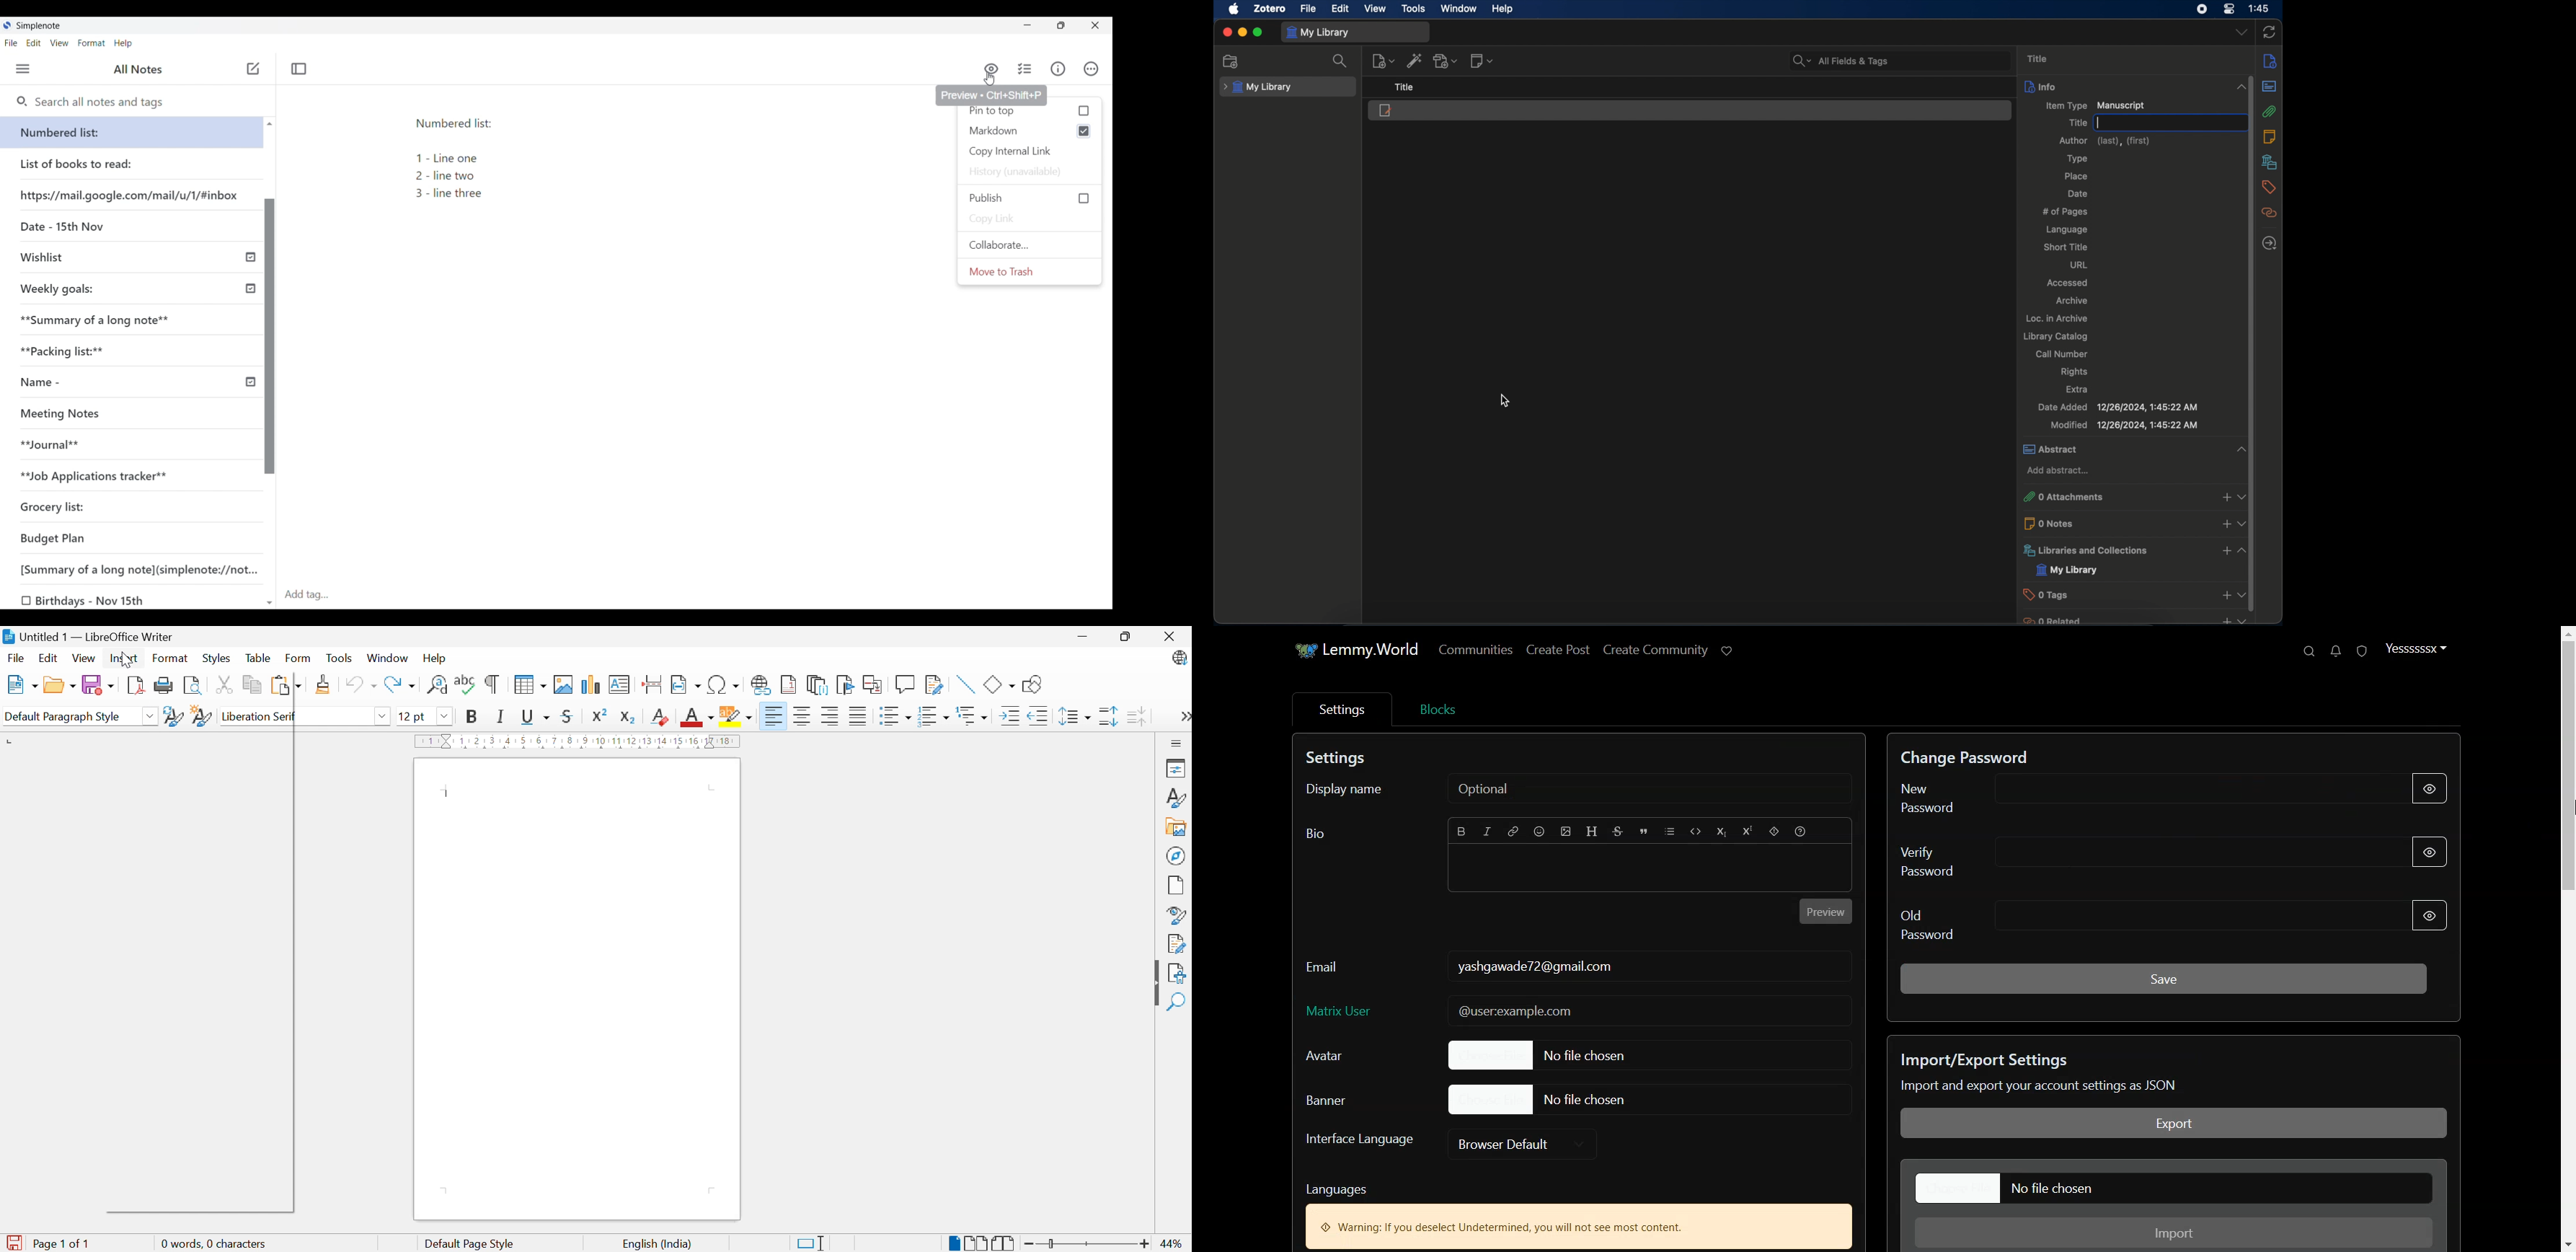  What do you see at coordinates (1962, 757) in the screenshot?
I see `Text` at bounding box center [1962, 757].